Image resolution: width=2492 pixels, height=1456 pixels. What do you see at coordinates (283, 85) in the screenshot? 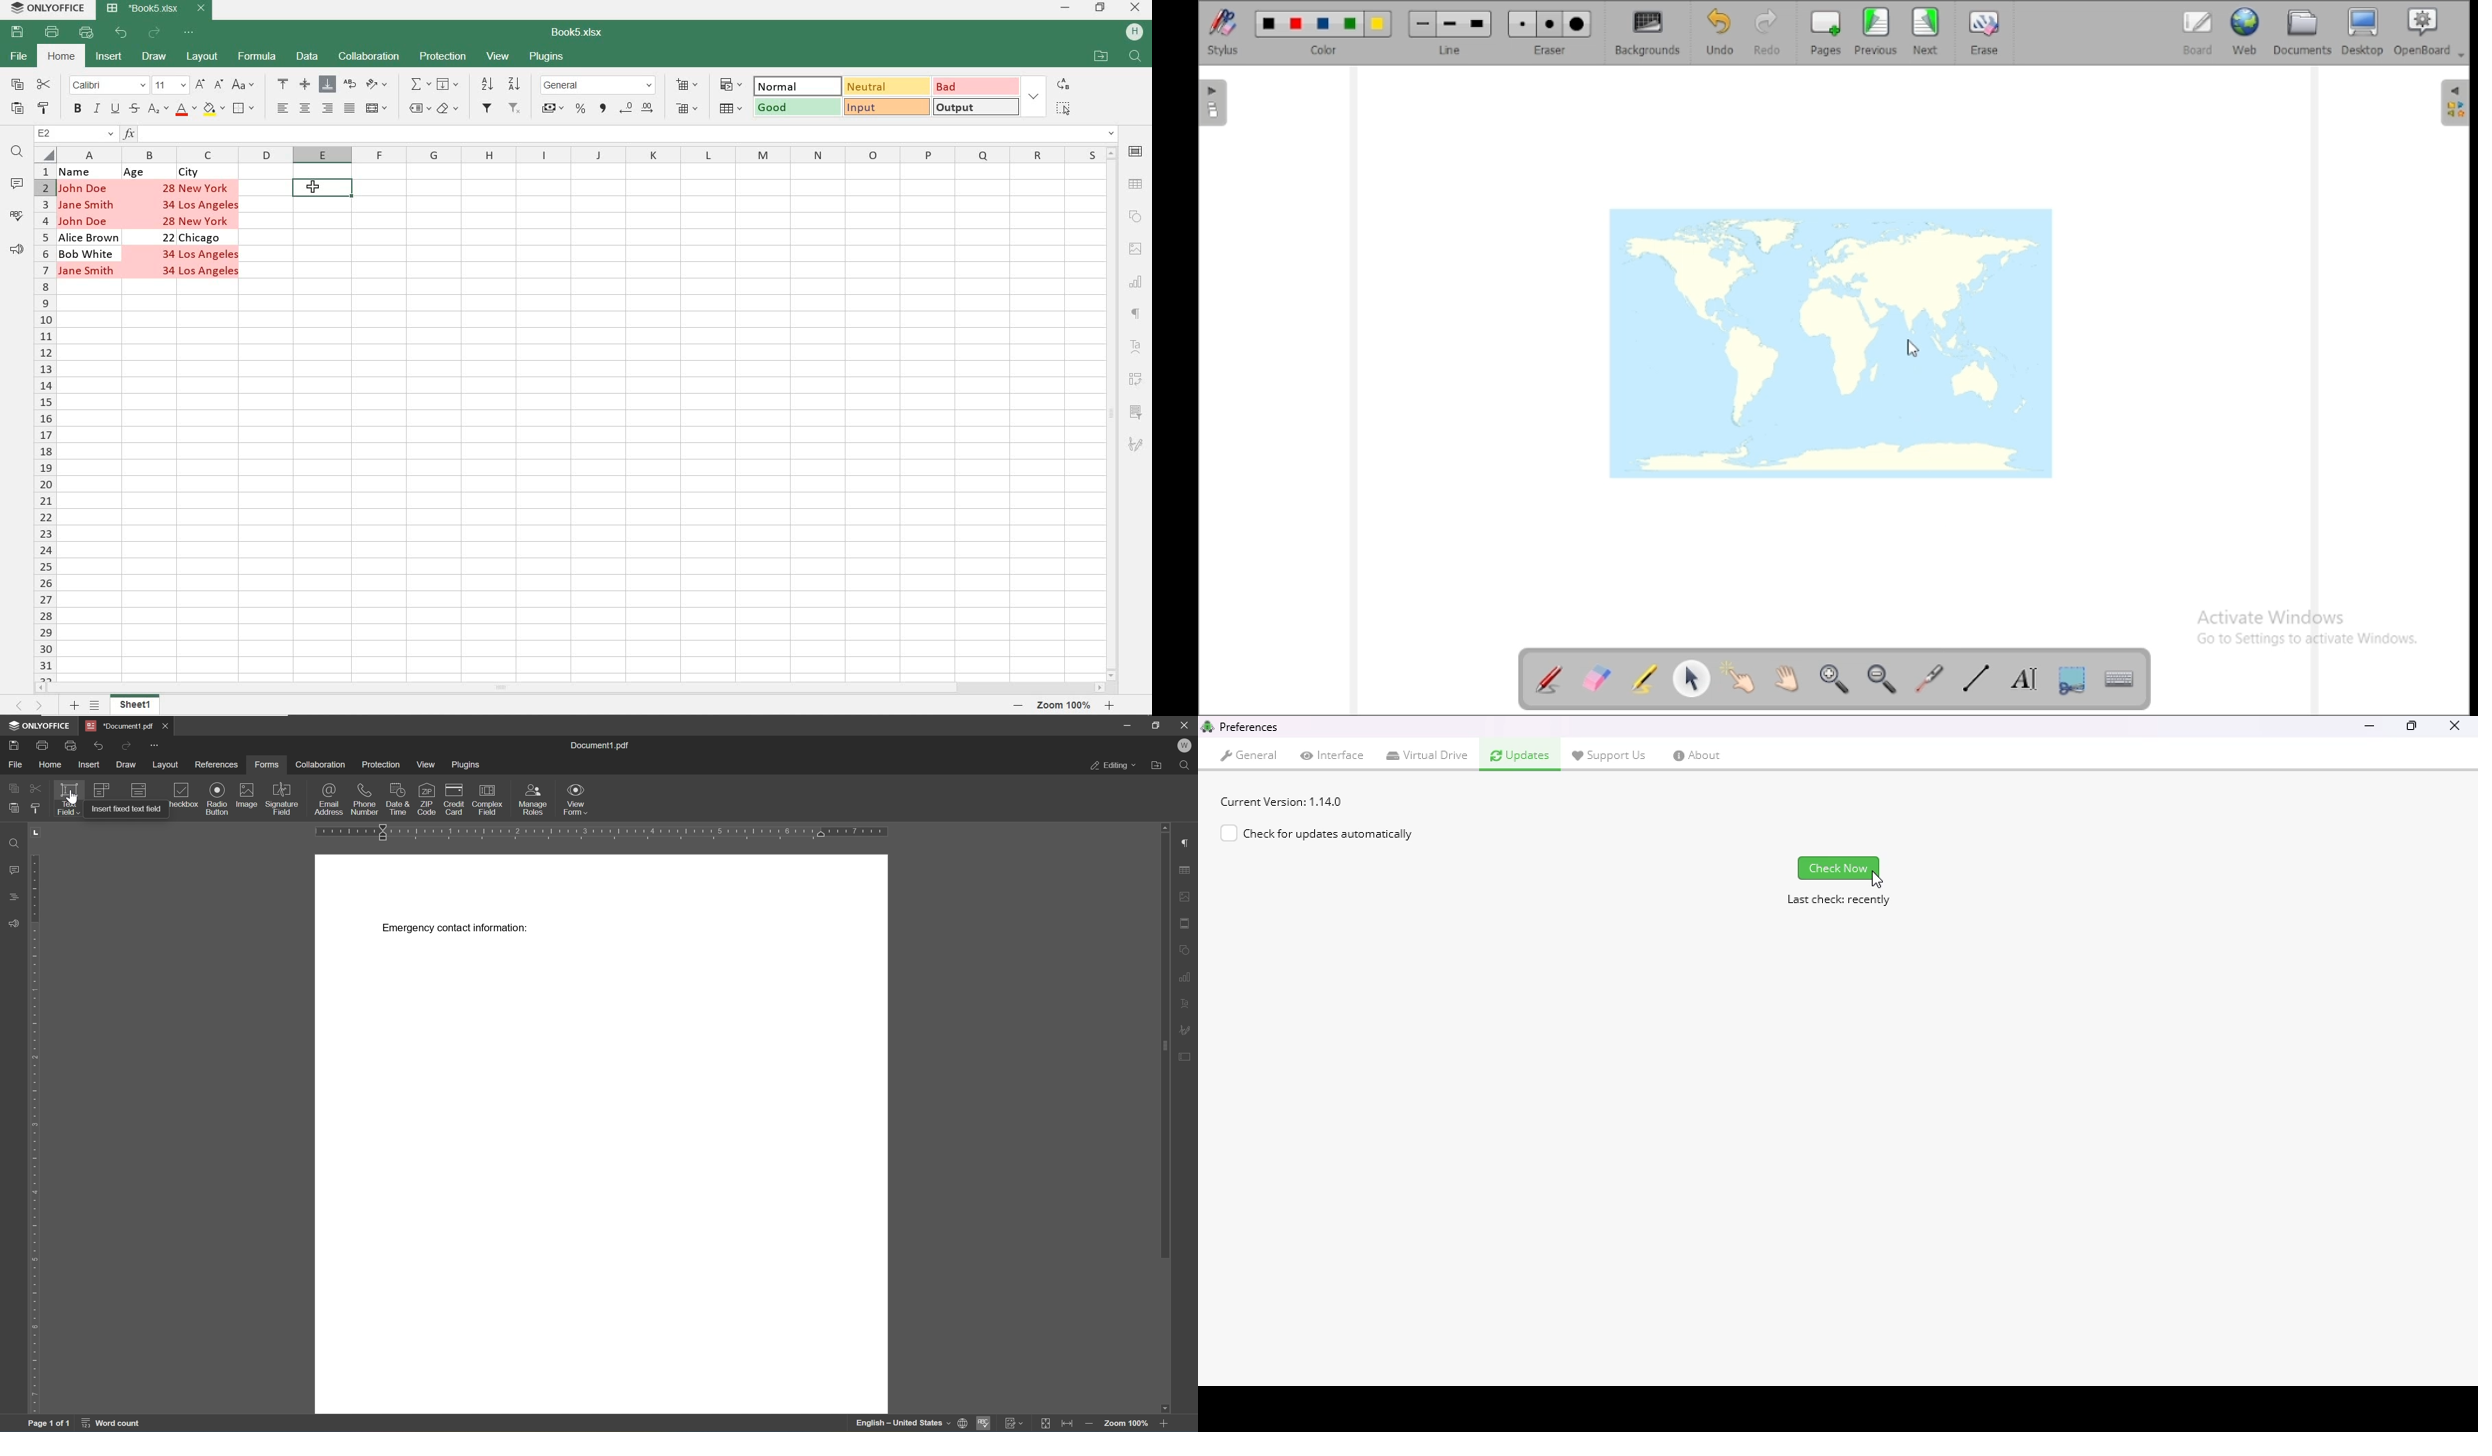
I see `ALIGN TOP` at bounding box center [283, 85].